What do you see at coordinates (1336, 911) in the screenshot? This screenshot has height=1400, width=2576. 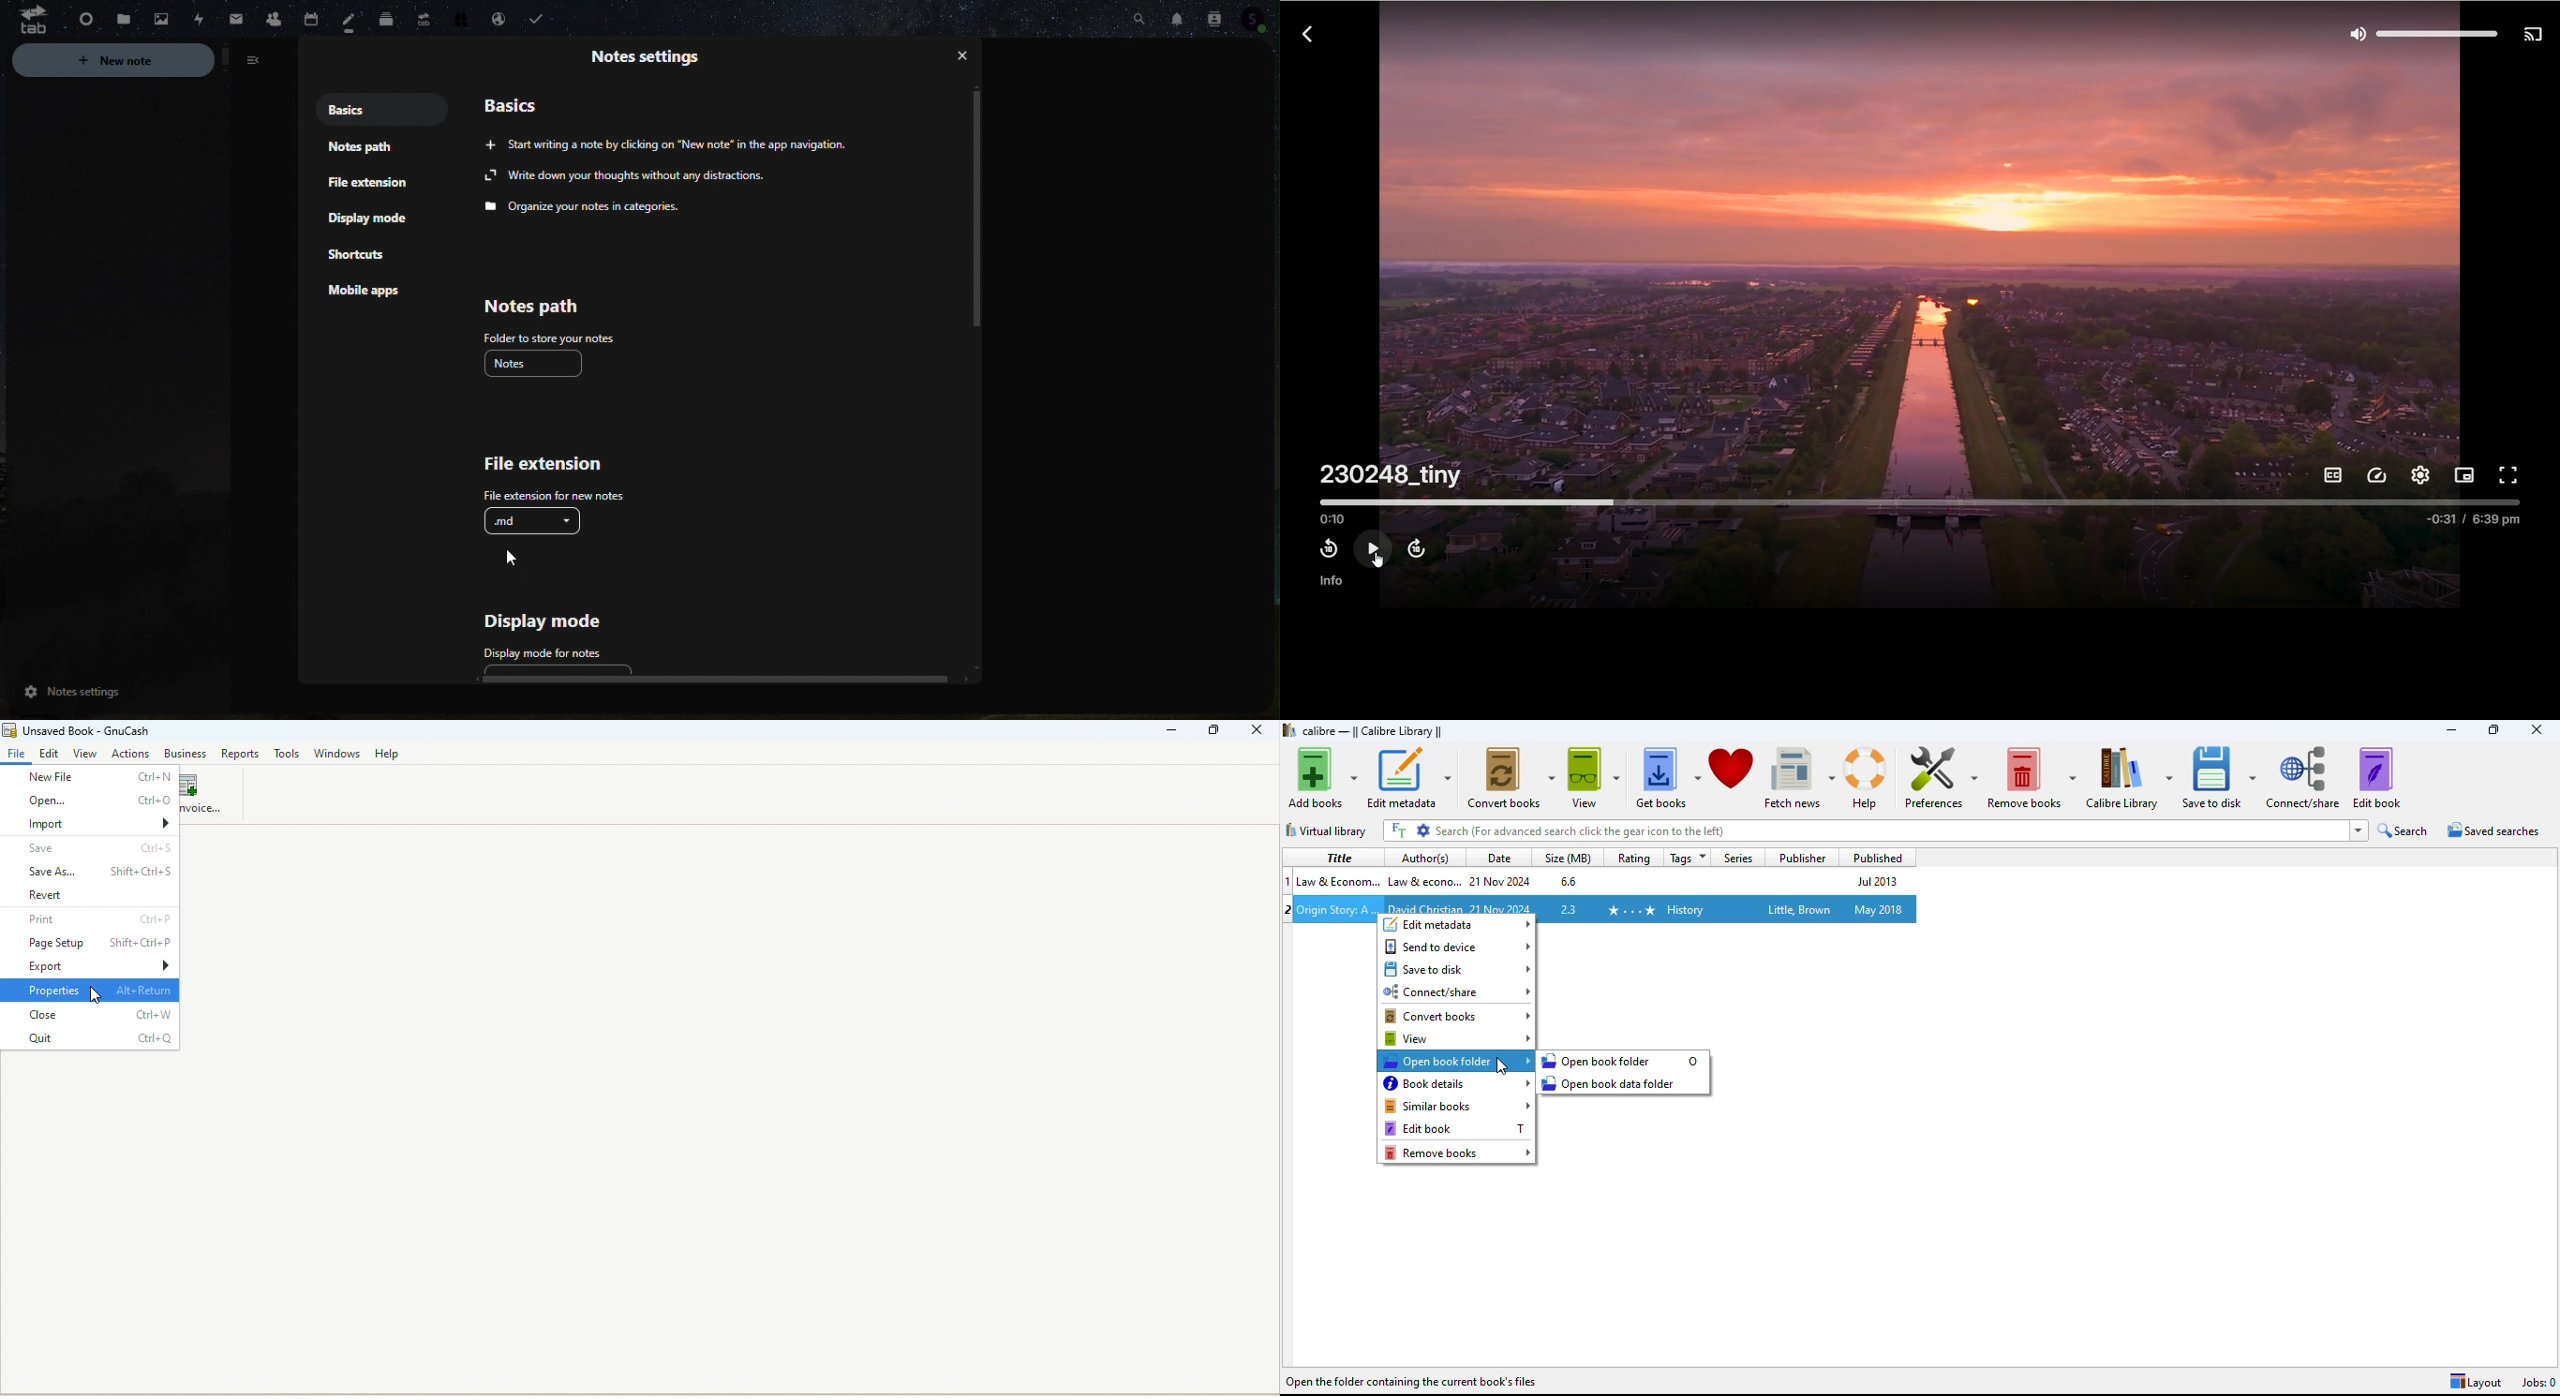 I see `Origin Story: A Big History of Everything` at bounding box center [1336, 911].